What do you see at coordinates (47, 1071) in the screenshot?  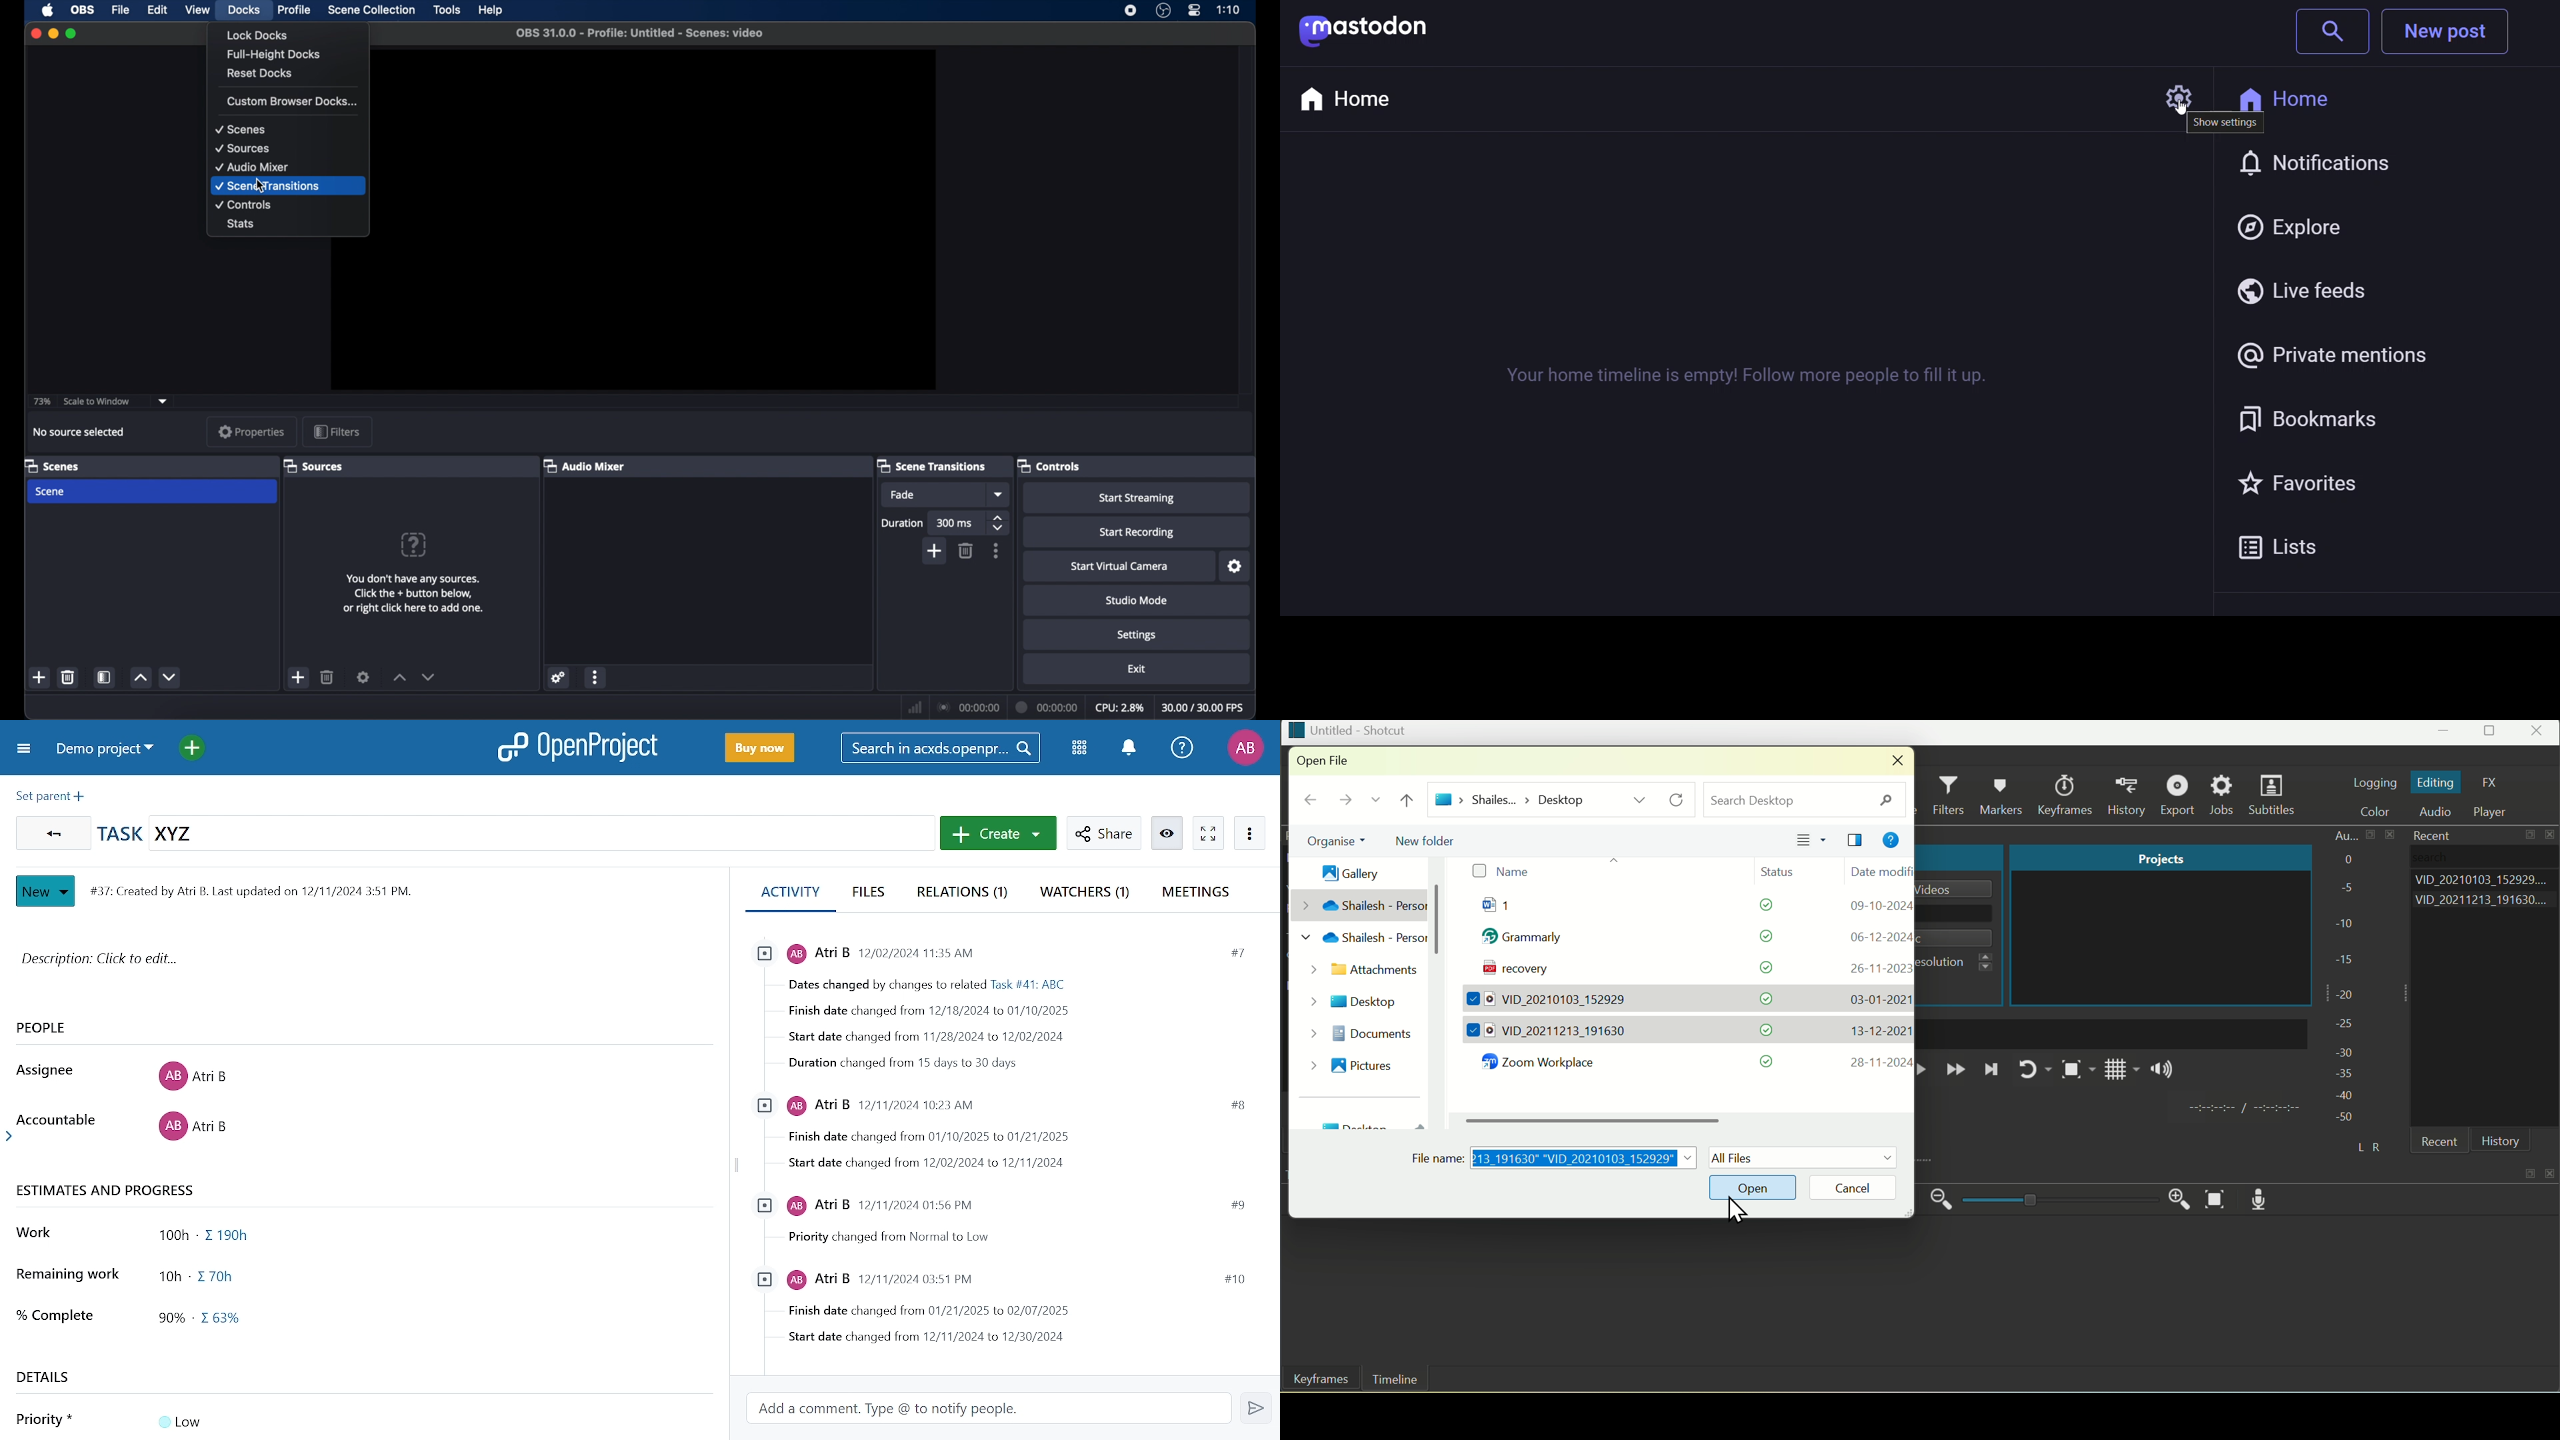 I see `Assignee` at bounding box center [47, 1071].